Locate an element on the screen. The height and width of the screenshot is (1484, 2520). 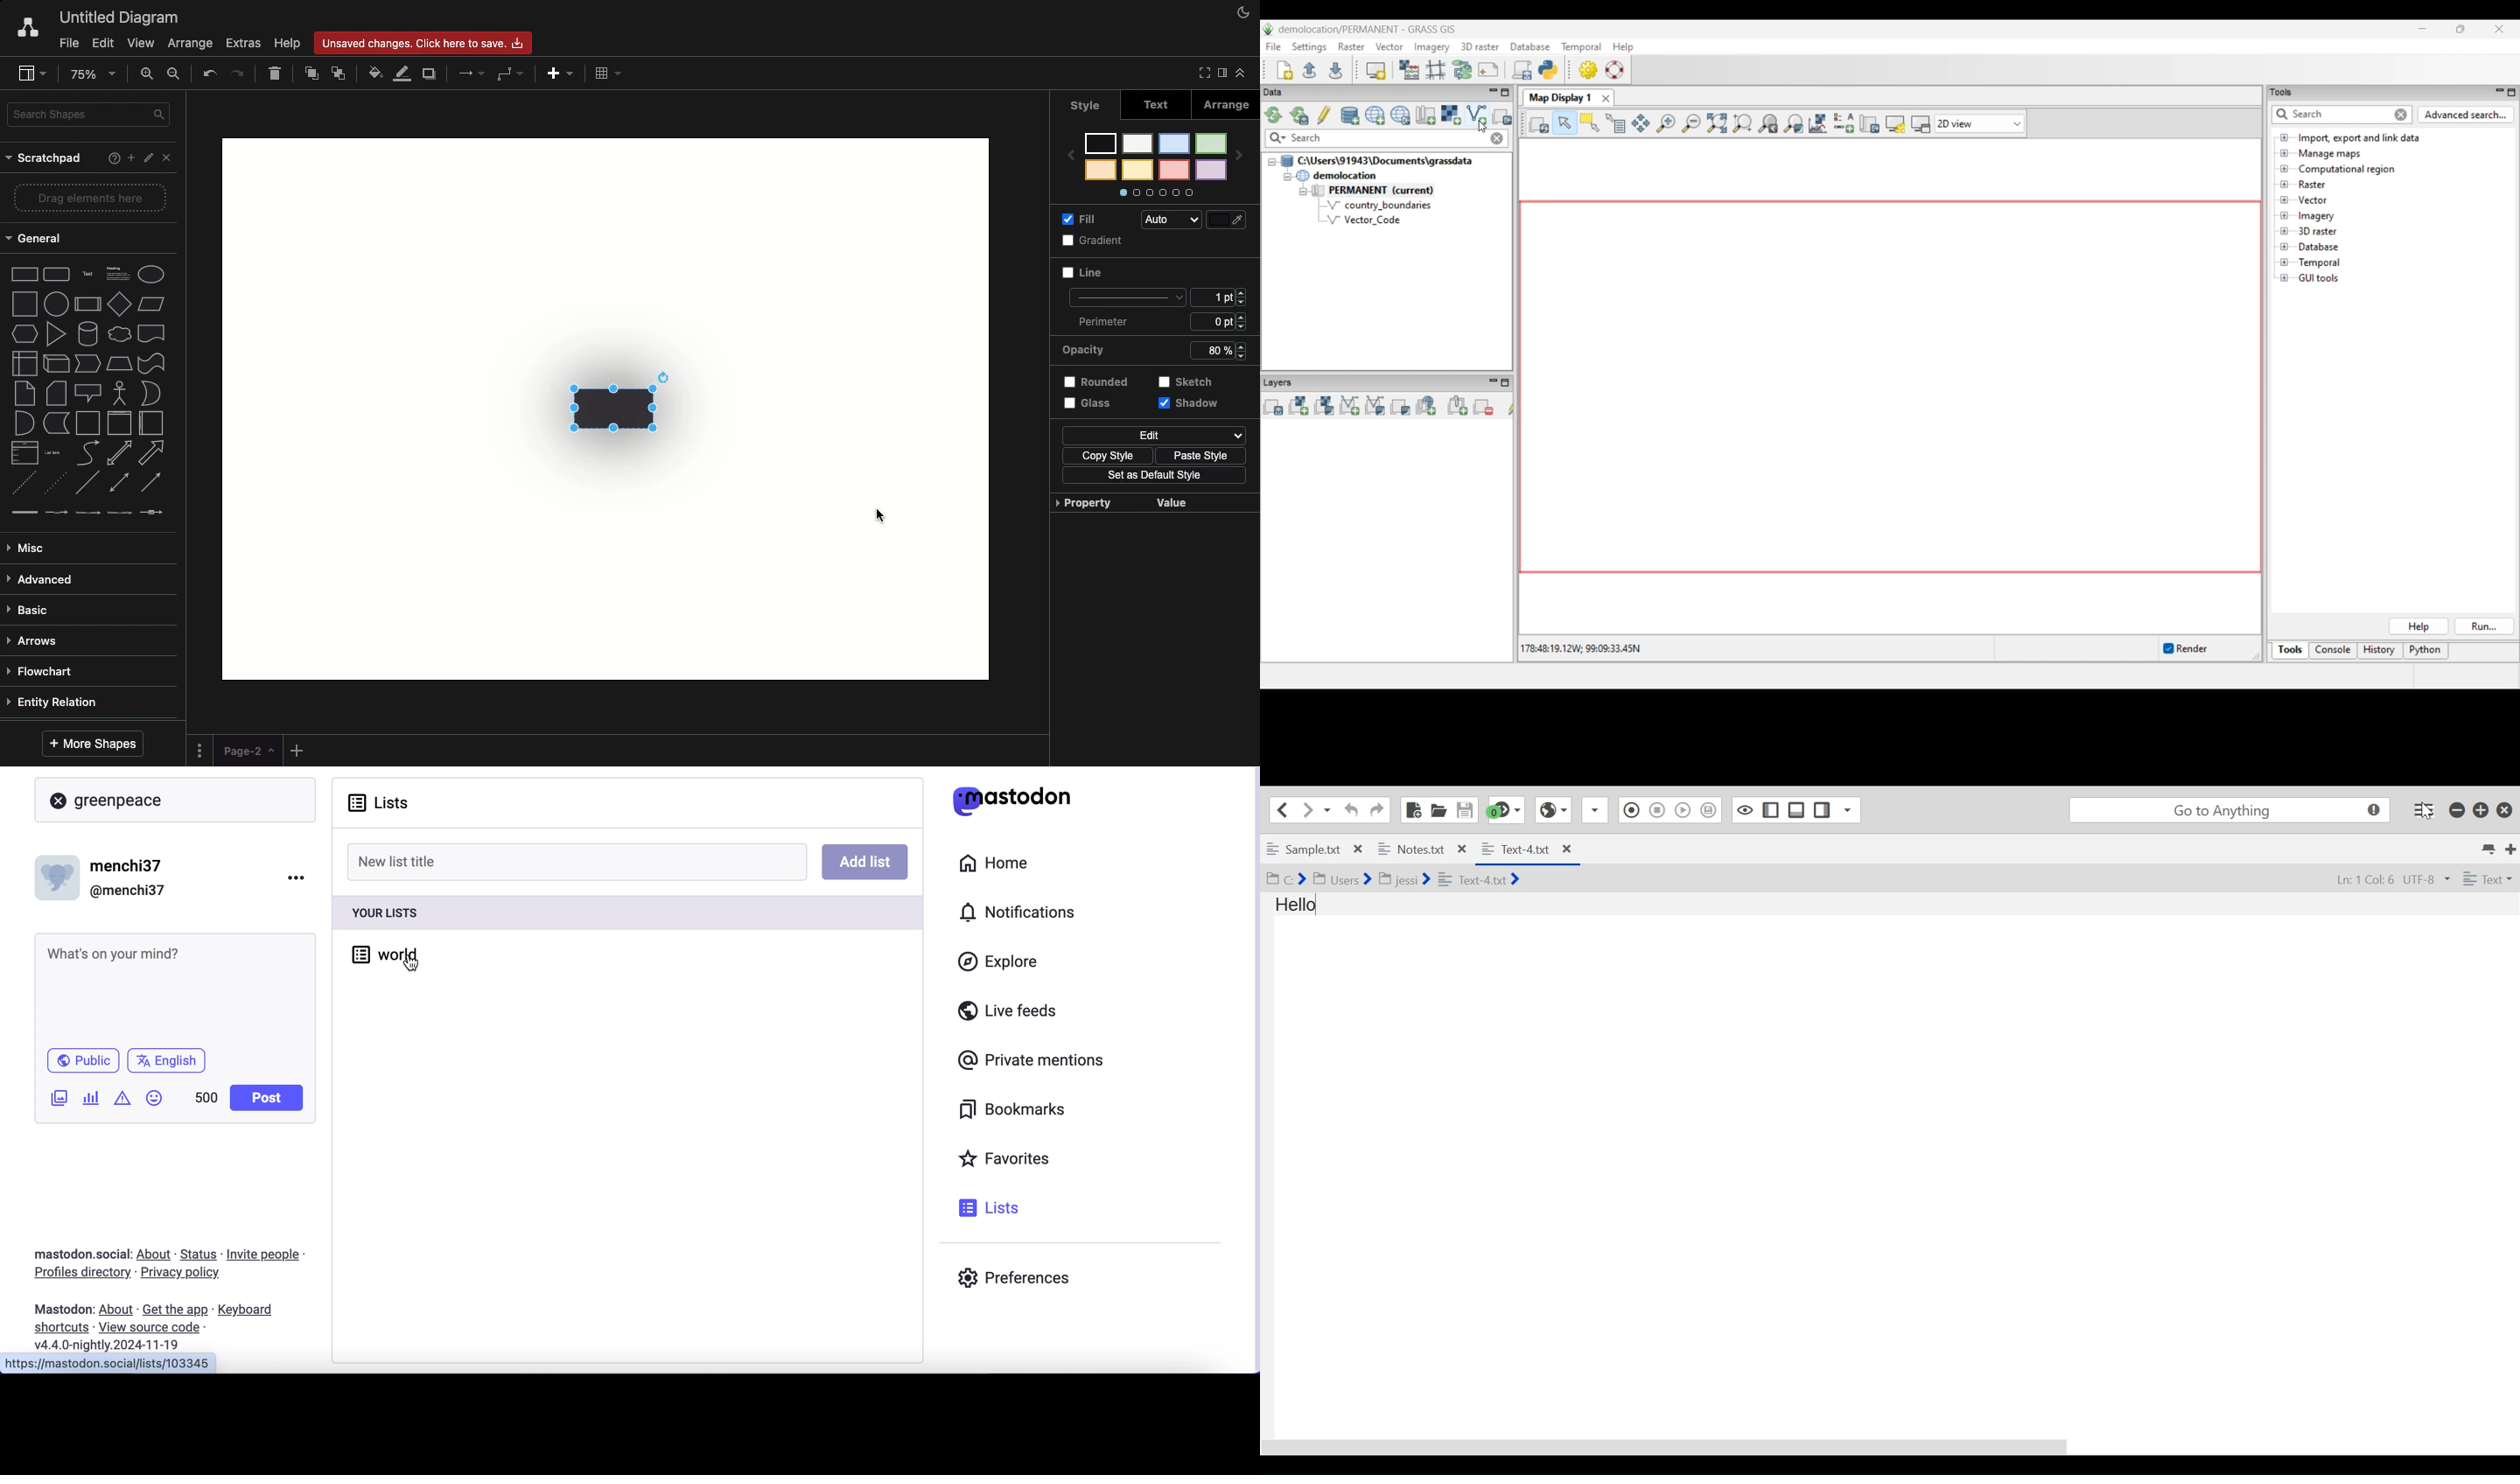
home is located at coordinates (992, 864).